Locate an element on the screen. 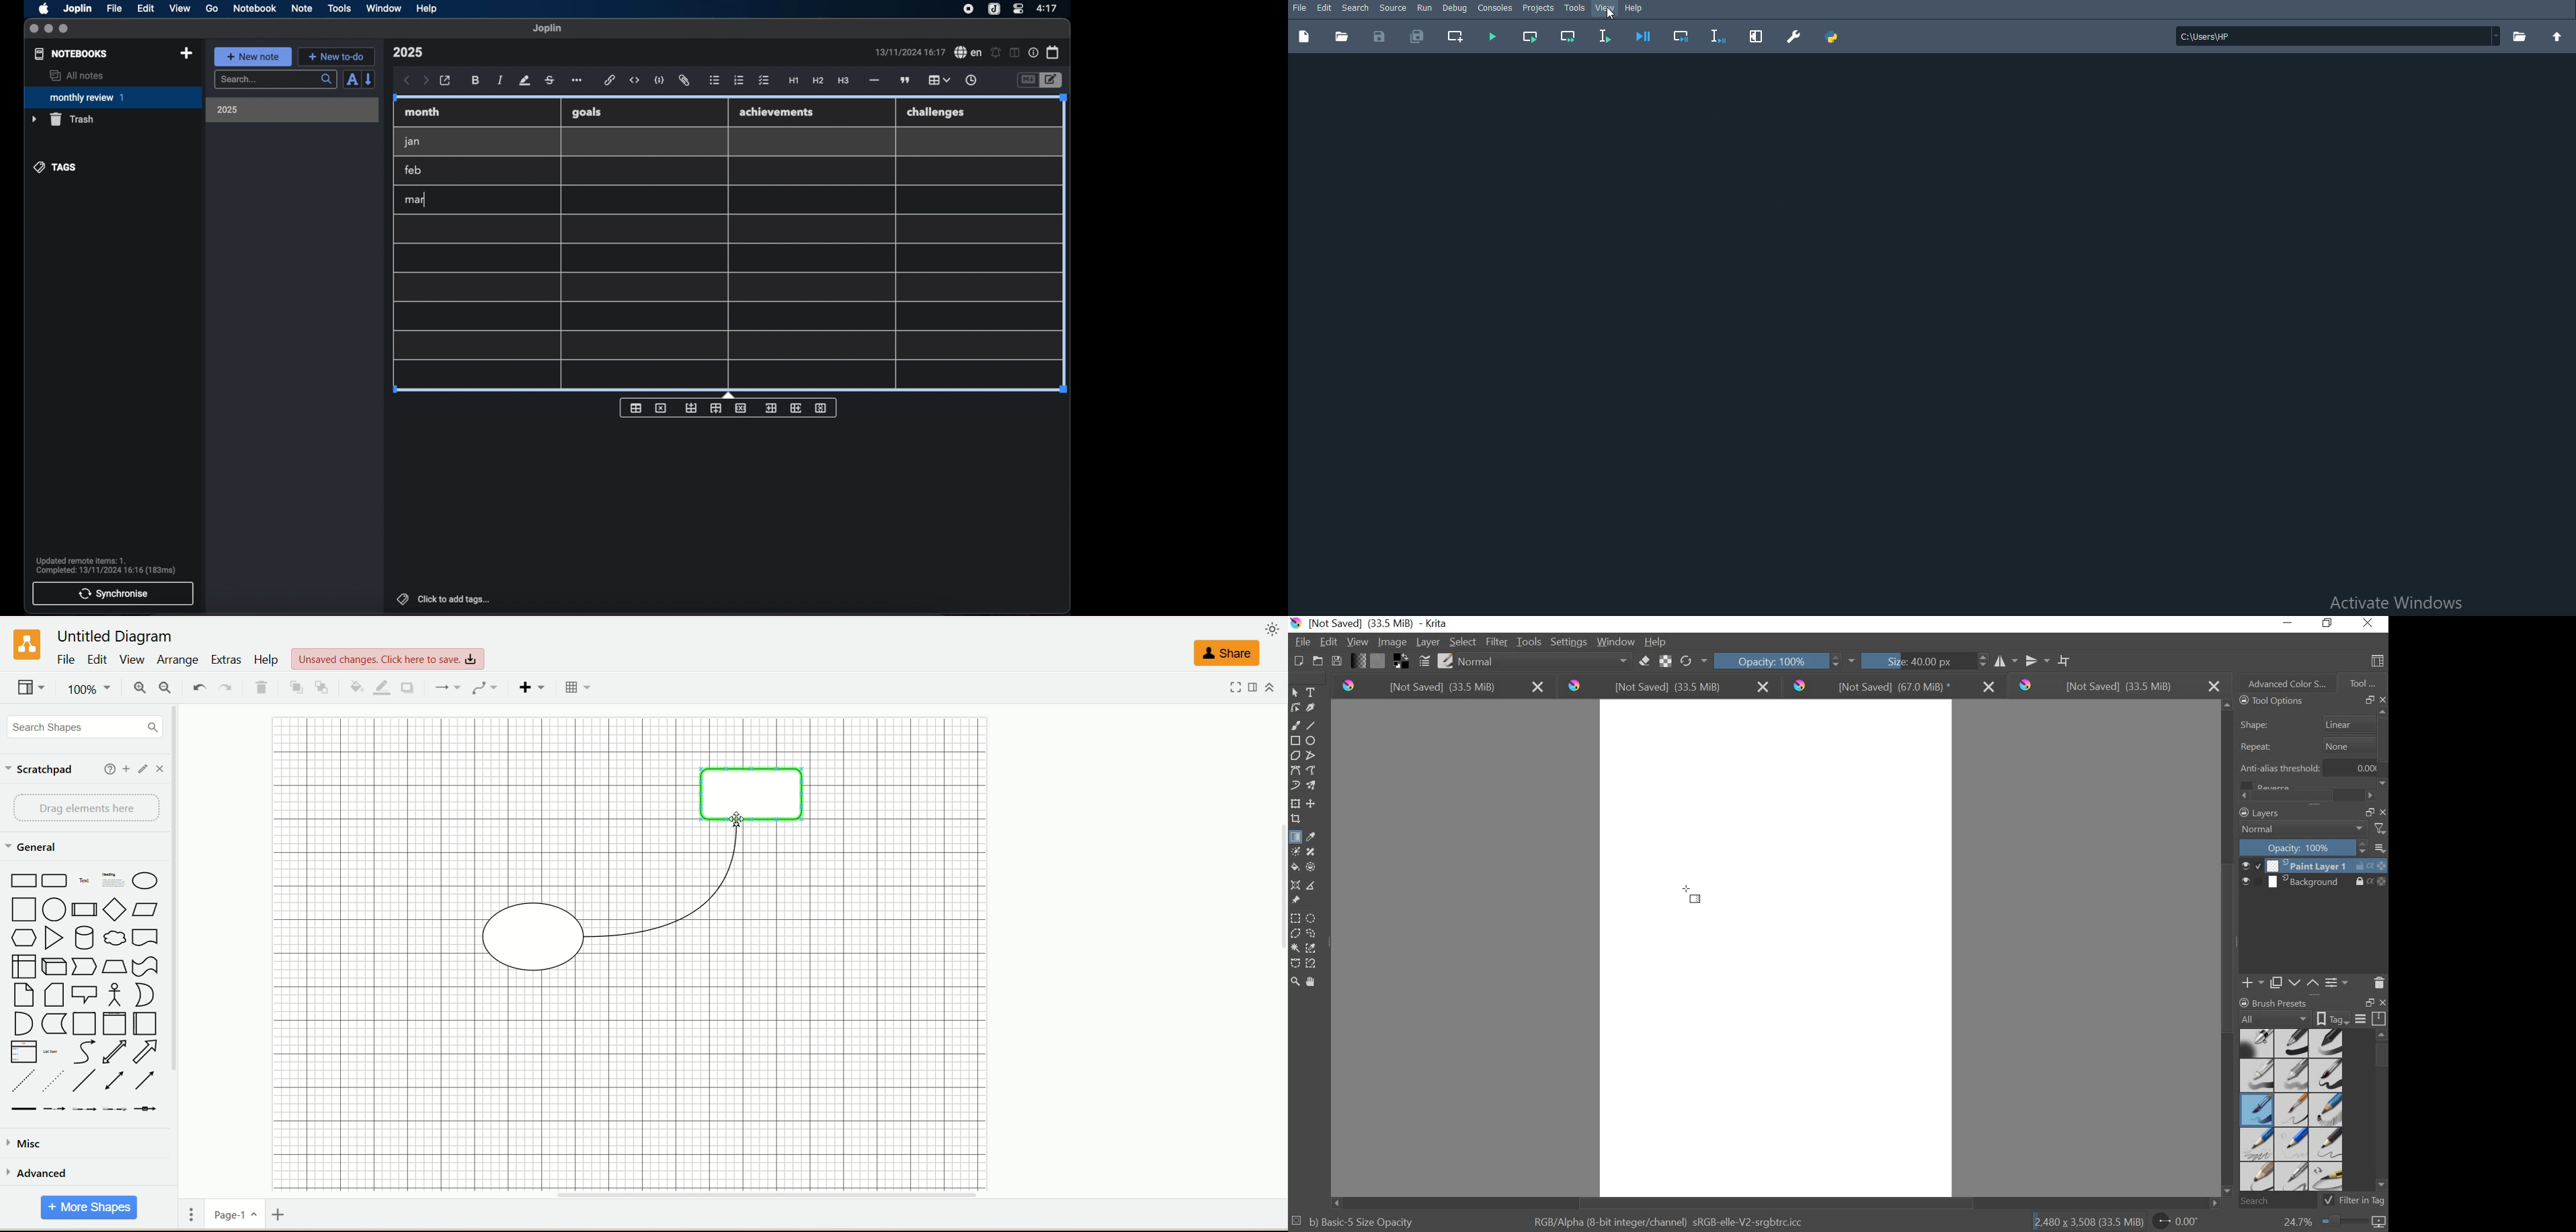 The image size is (2576, 1232). Tools is located at coordinates (1576, 7).